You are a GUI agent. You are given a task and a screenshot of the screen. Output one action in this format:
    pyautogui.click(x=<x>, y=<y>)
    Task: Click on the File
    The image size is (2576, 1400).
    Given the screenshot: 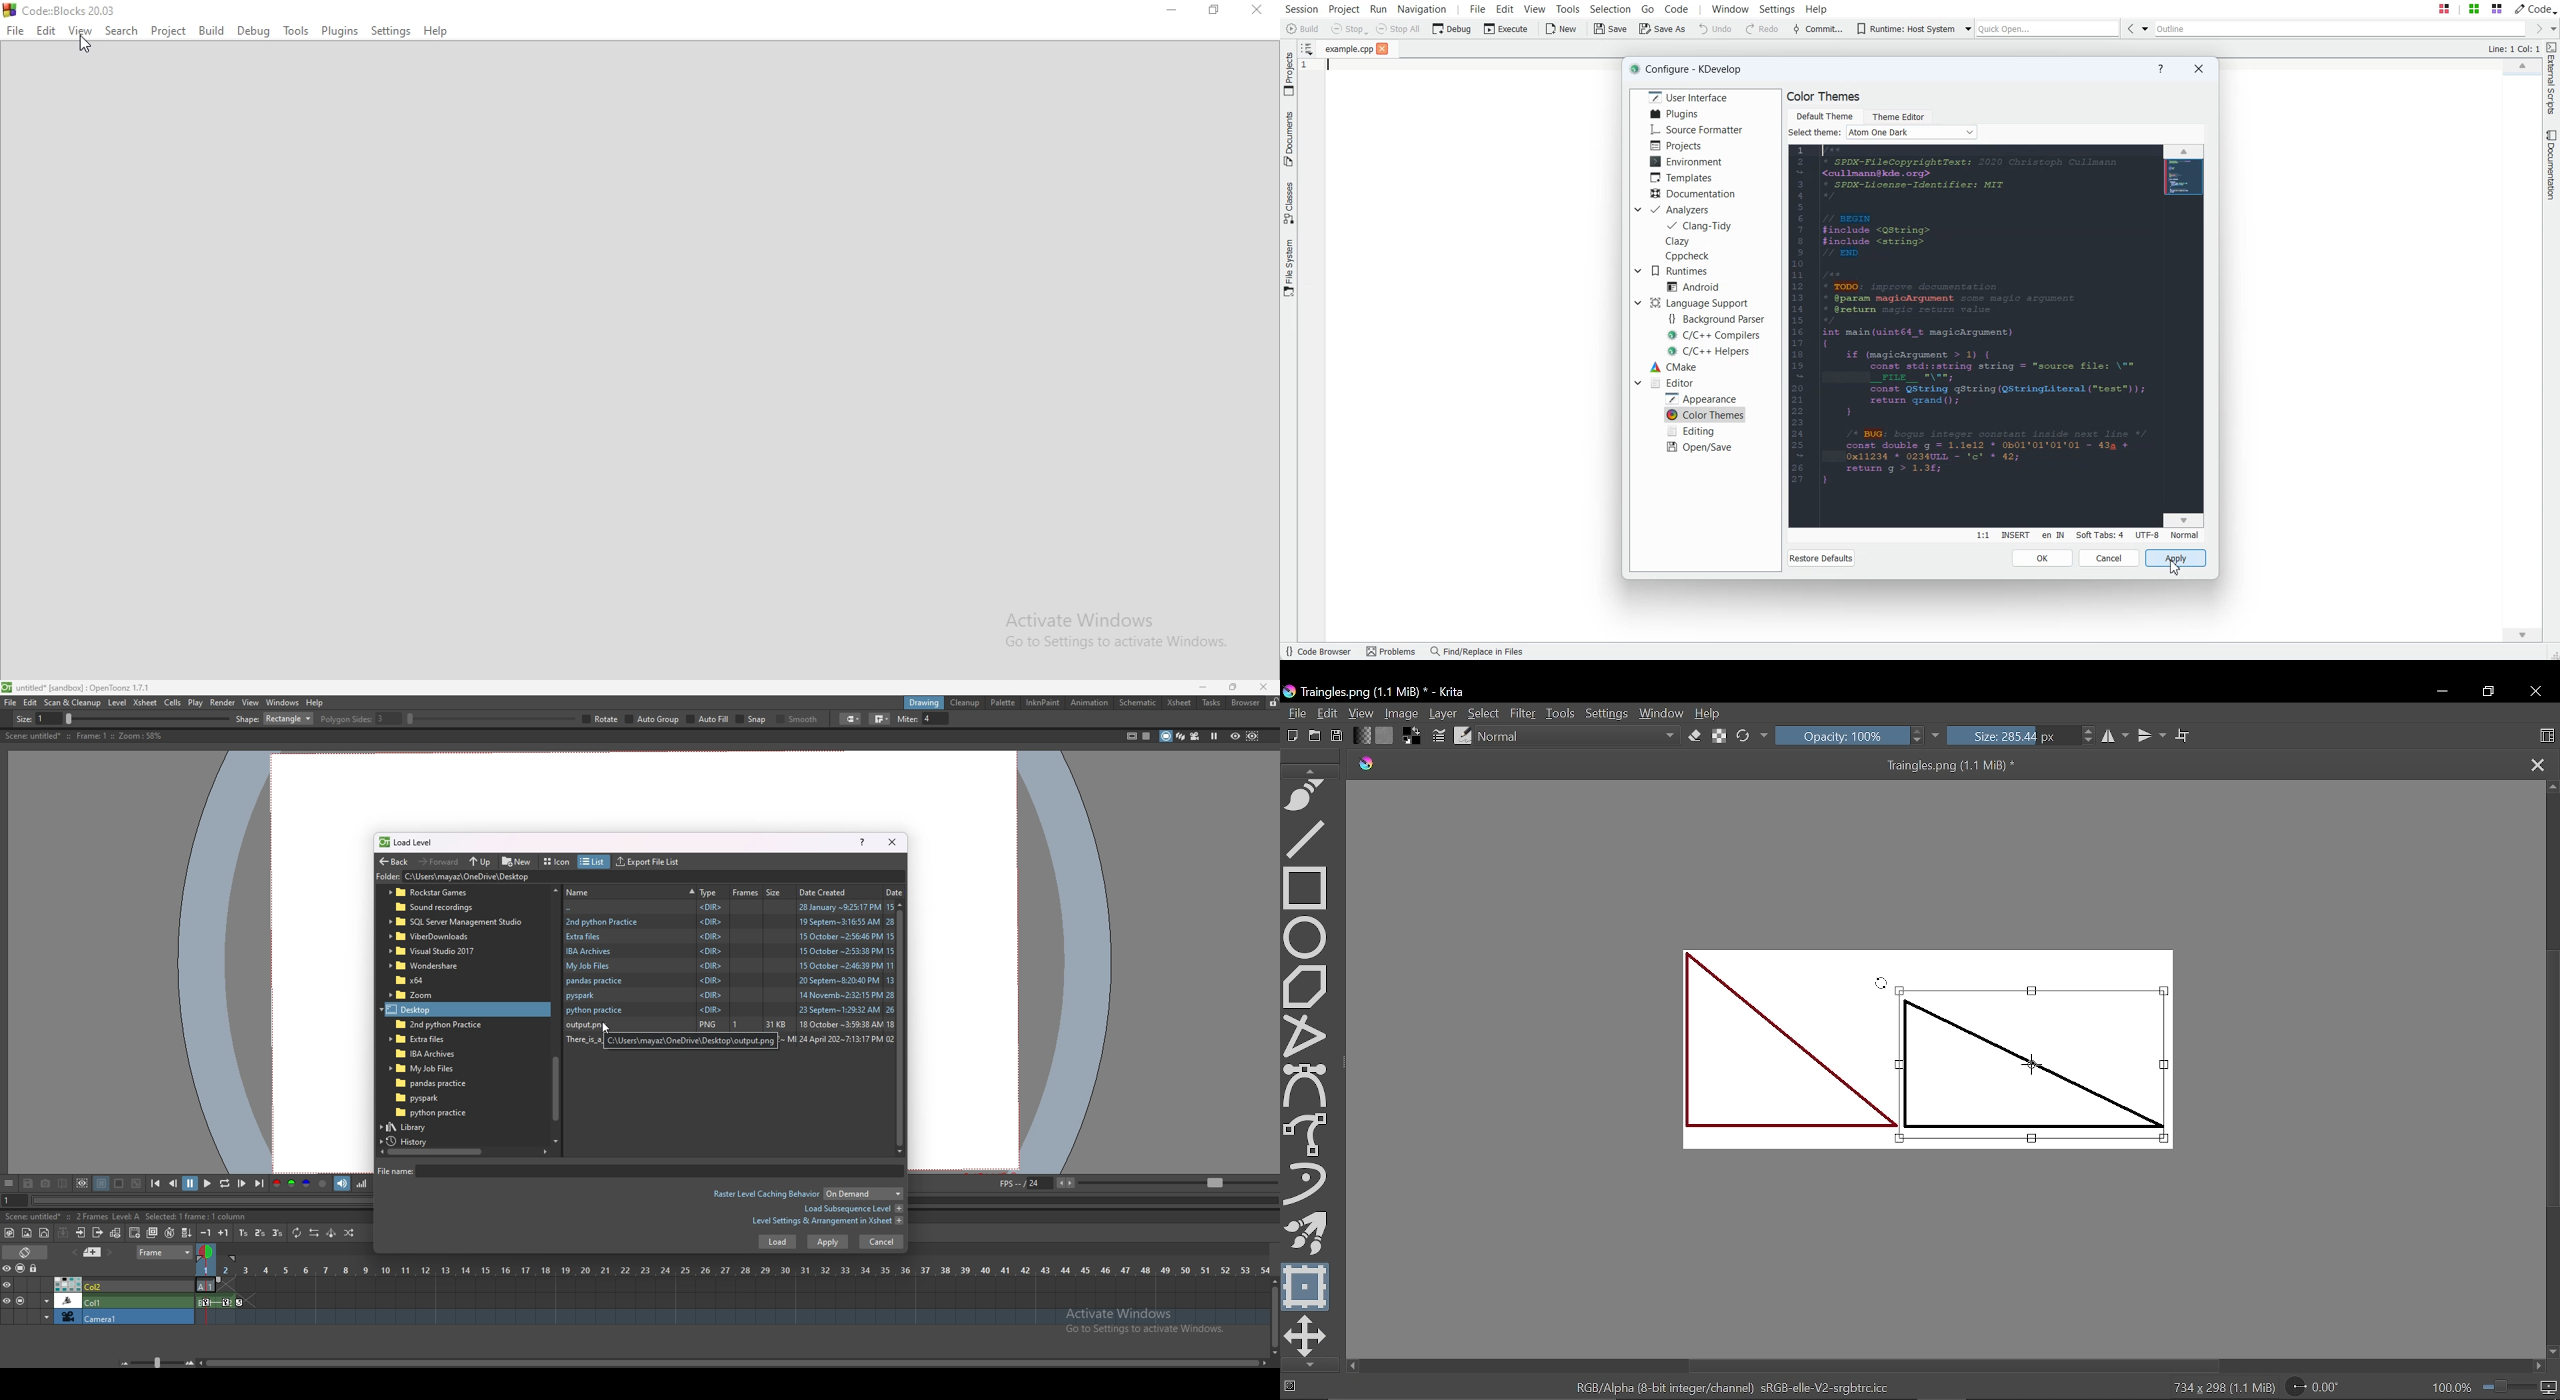 What is the action you would take?
    pyautogui.click(x=1294, y=713)
    